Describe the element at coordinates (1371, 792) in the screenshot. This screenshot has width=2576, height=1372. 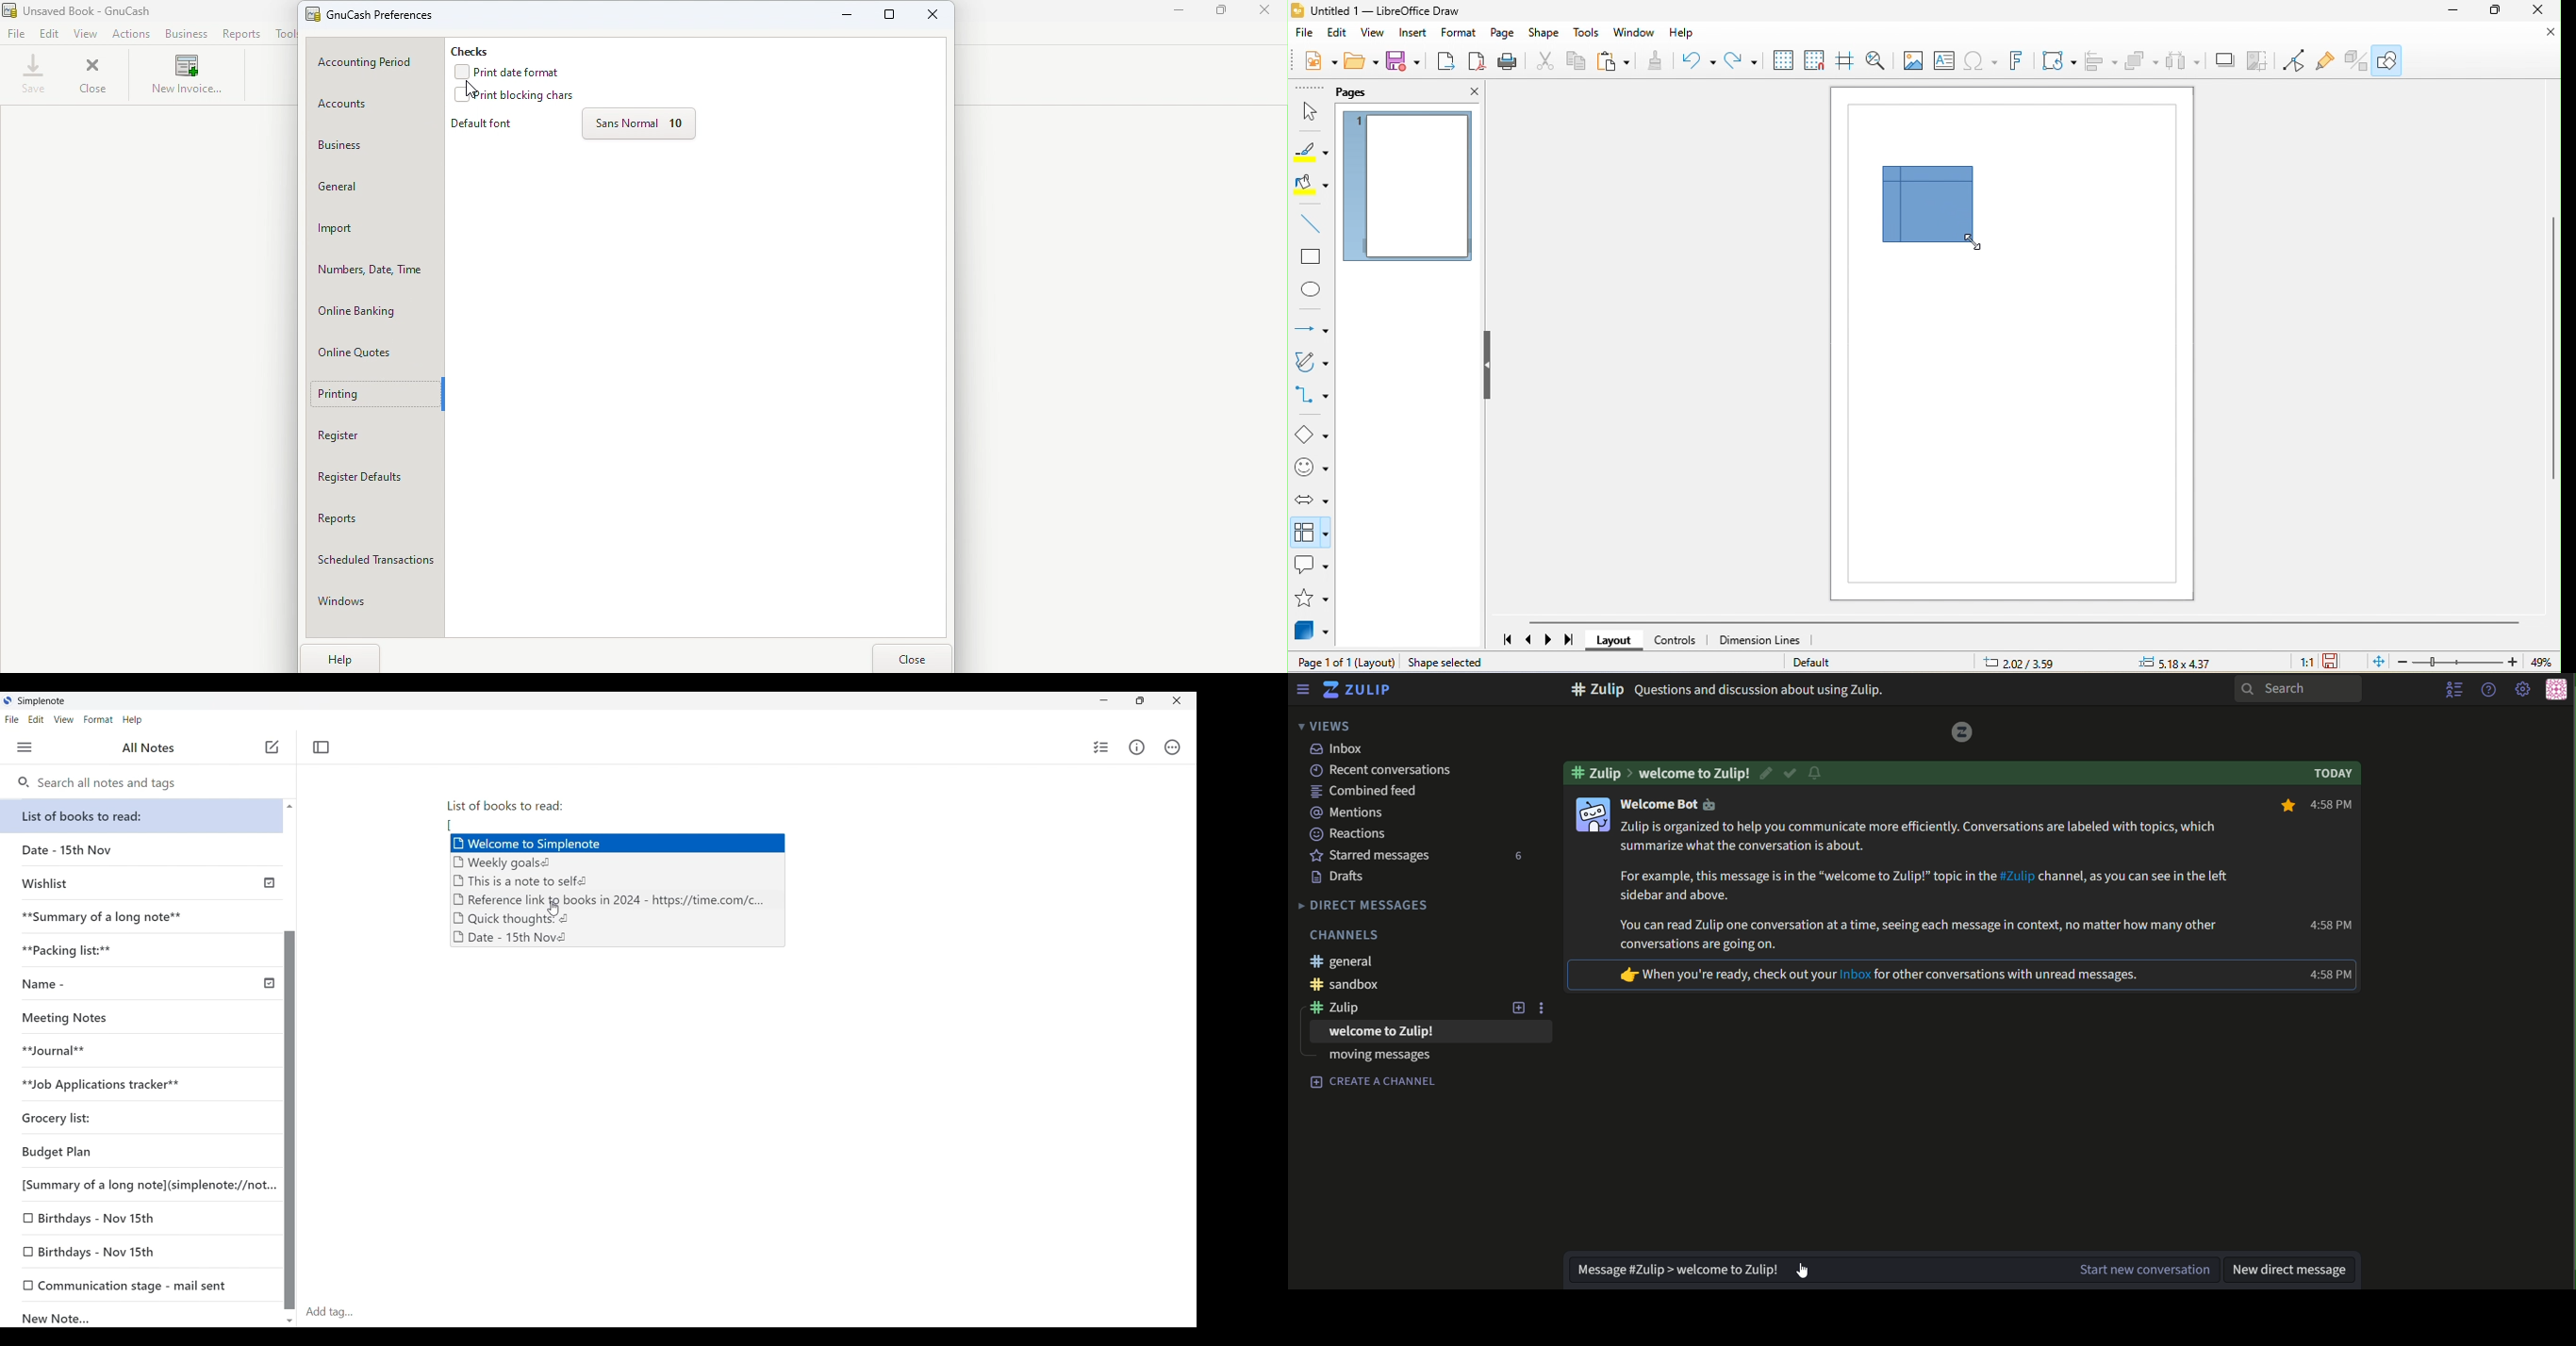
I see `text` at that location.